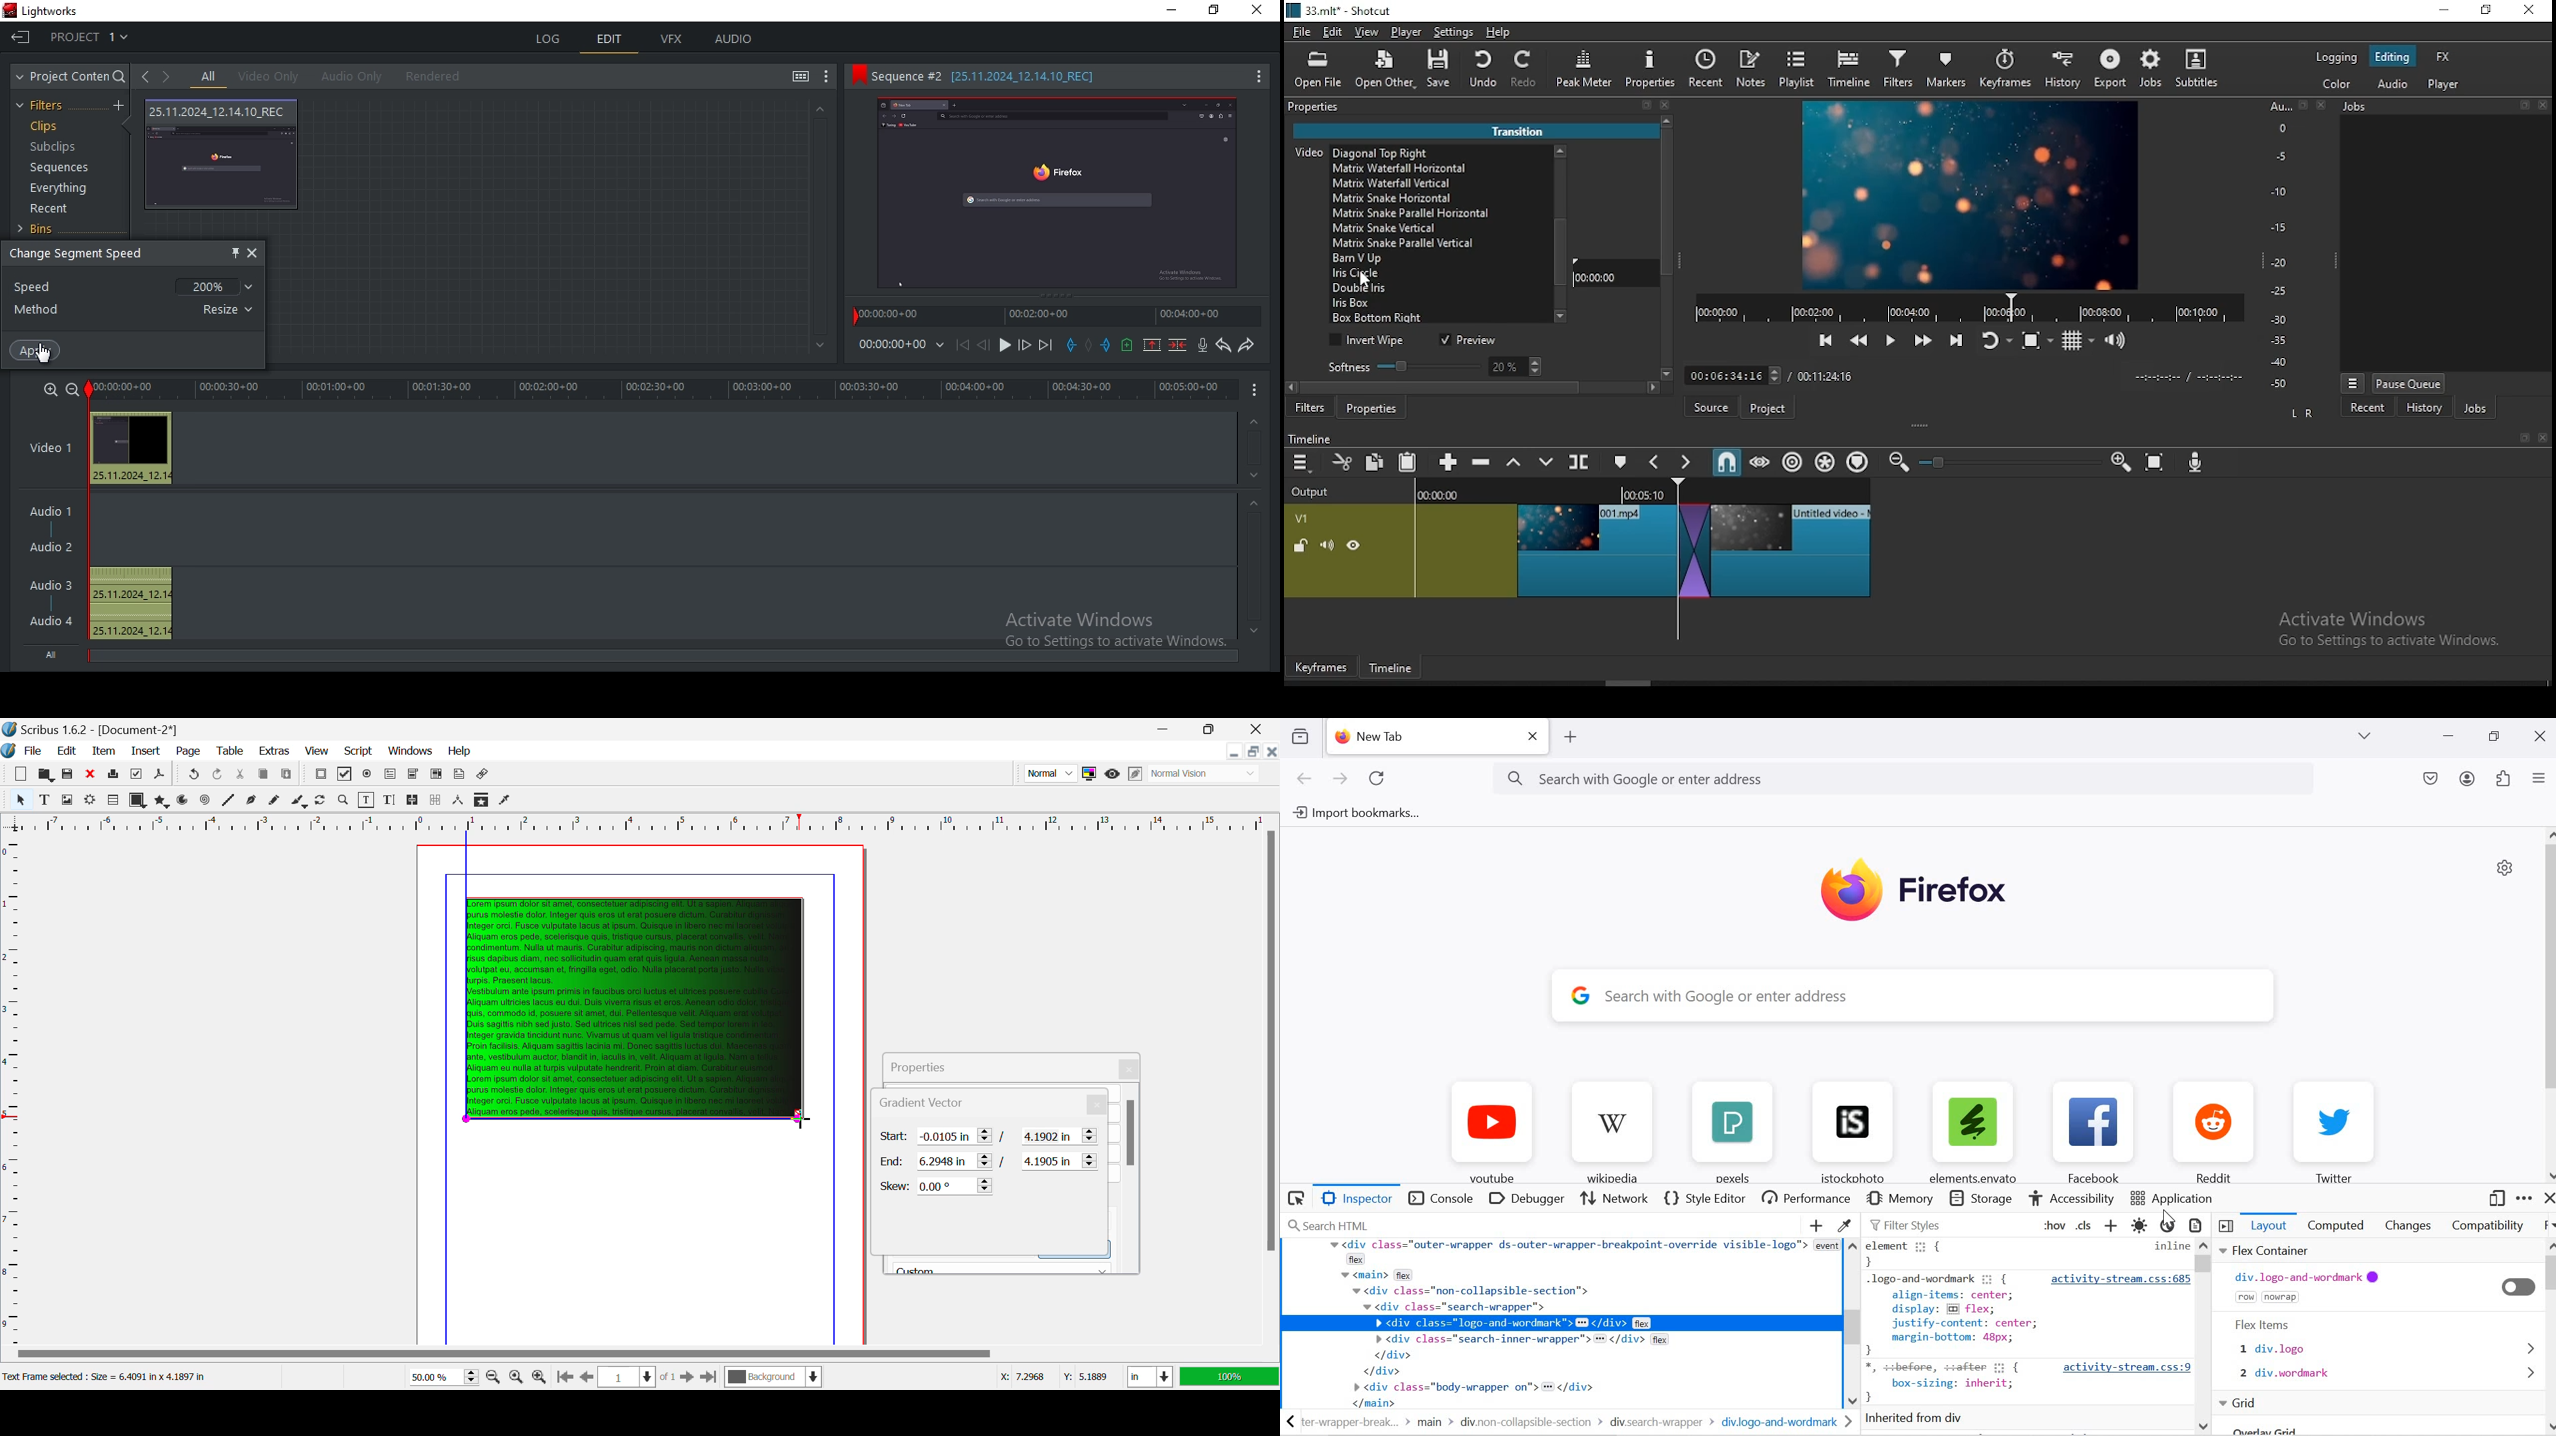 This screenshot has width=2576, height=1456. I want to click on Zoom 50%, so click(439, 1377).